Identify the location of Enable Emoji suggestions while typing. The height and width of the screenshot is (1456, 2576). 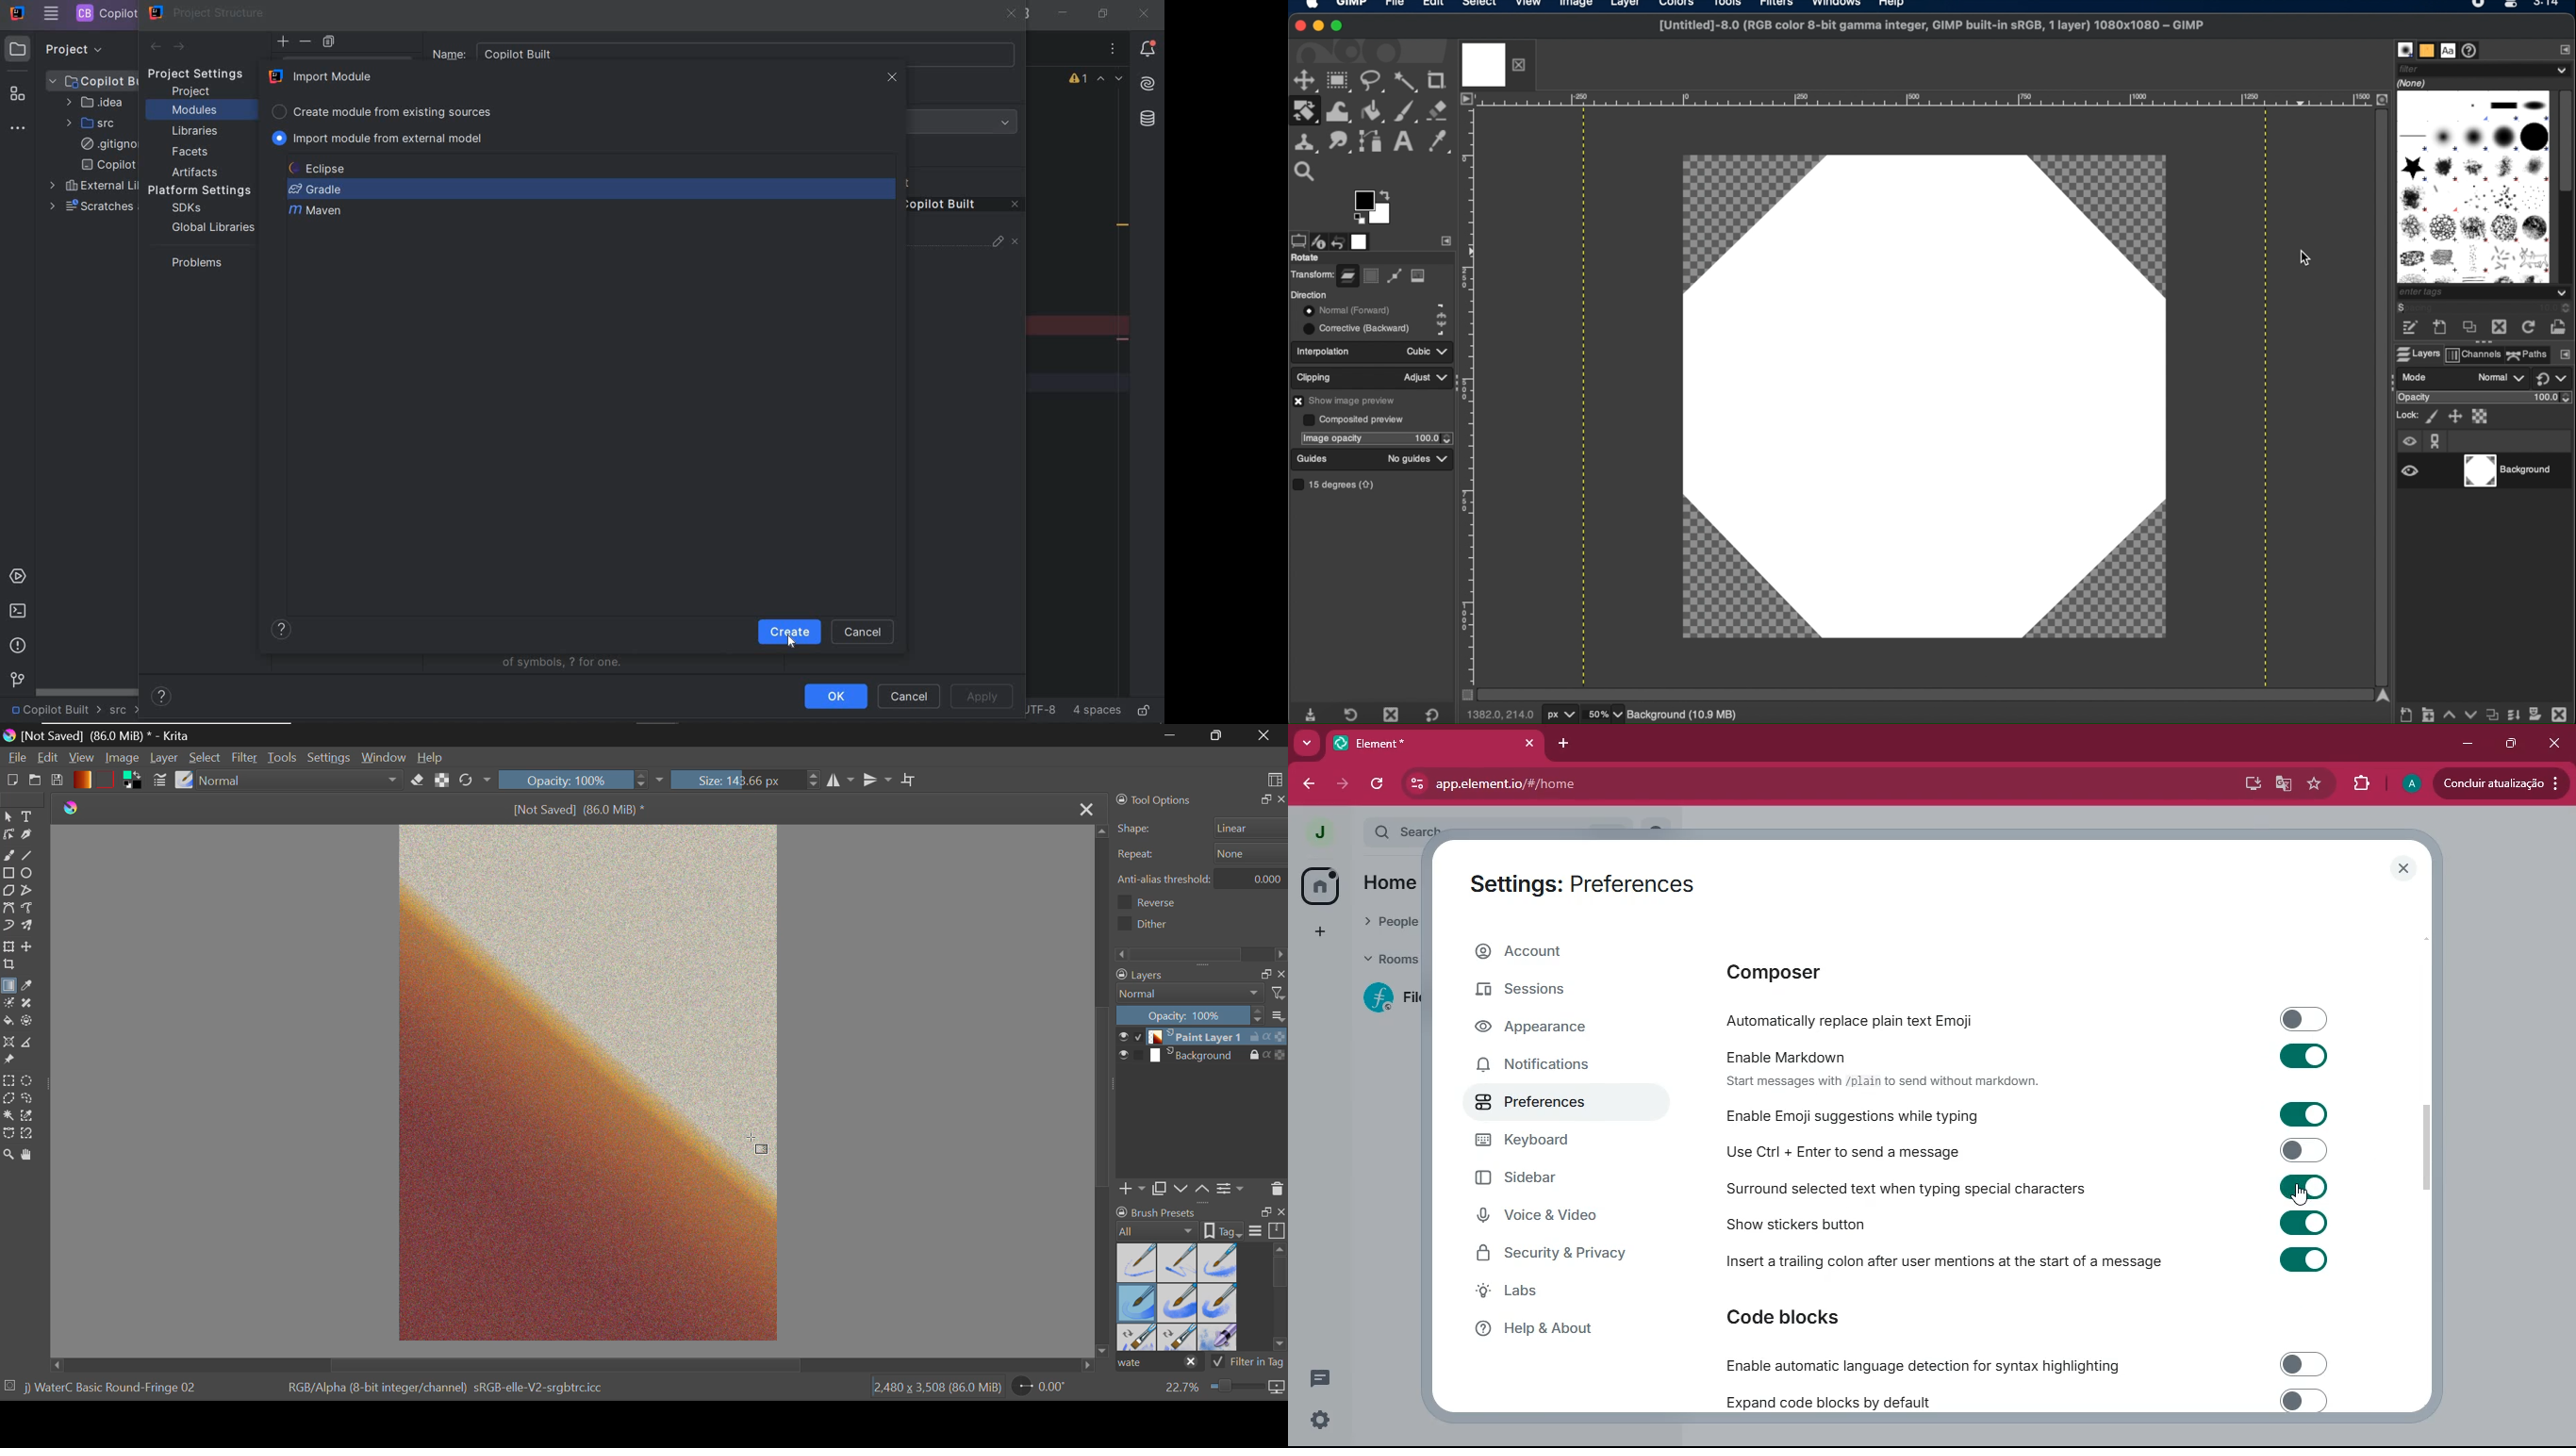
(2036, 1112).